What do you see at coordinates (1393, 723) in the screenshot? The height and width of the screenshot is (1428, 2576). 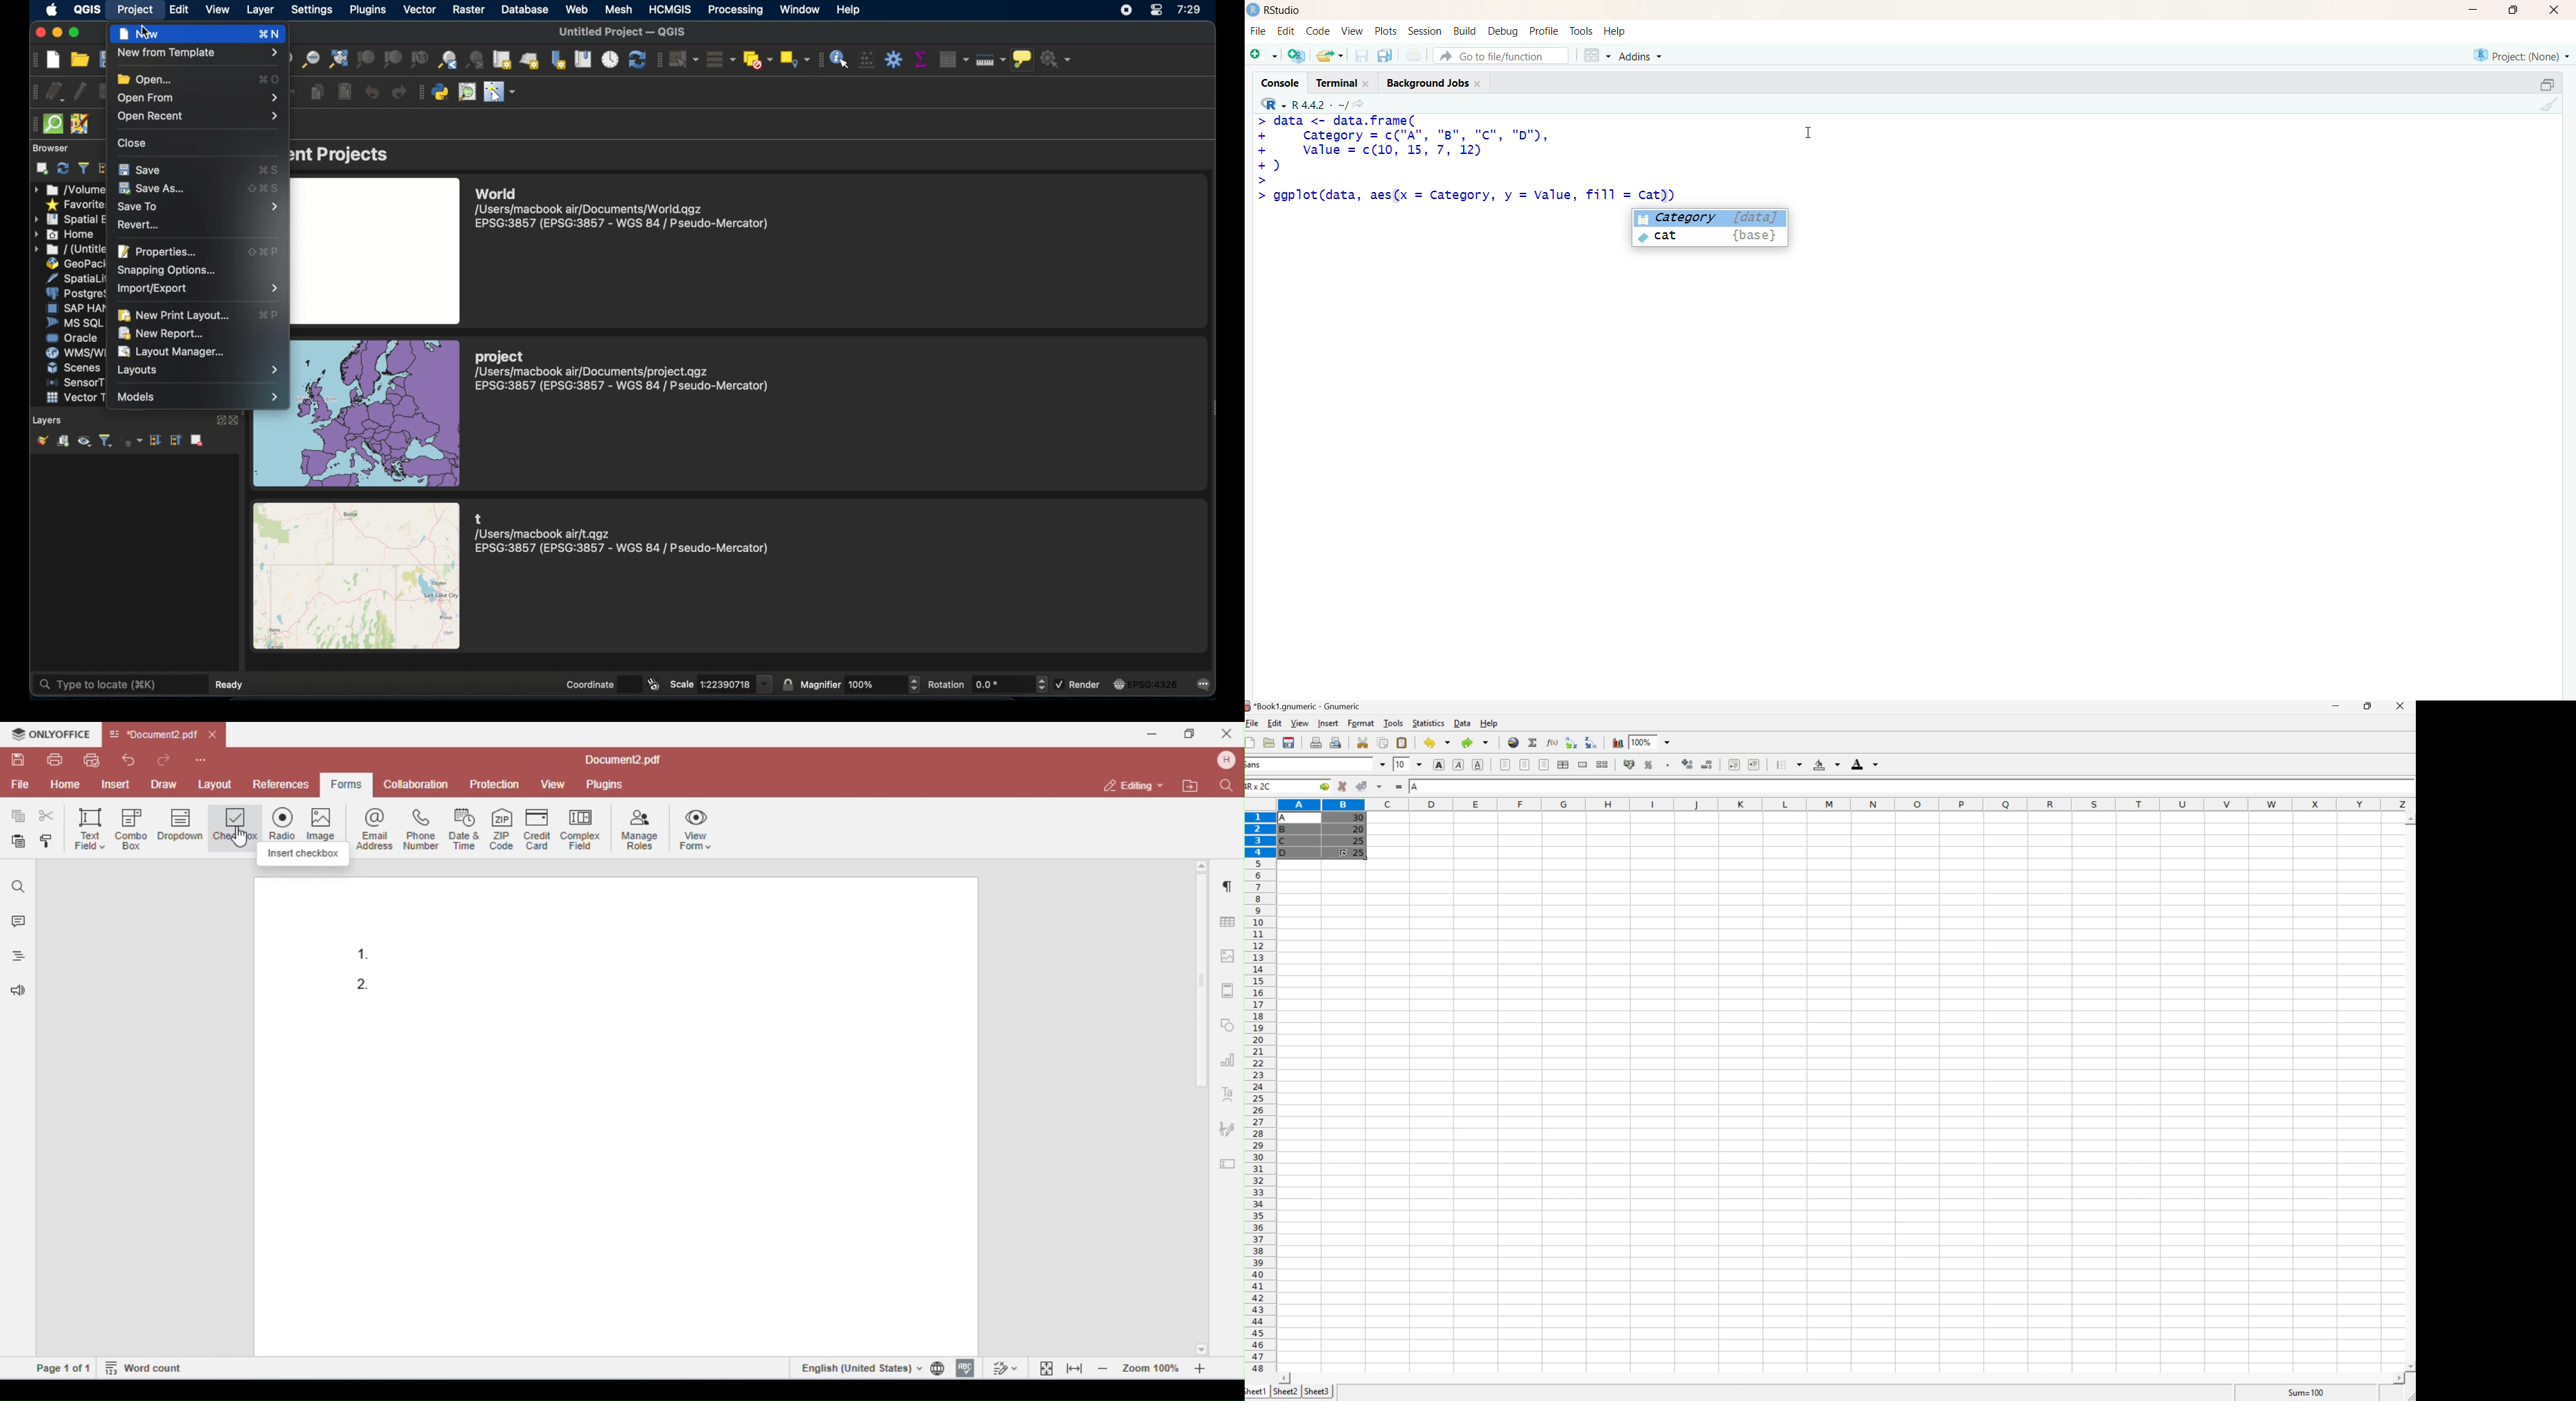 I see `Tools` at bounding box center [1393, 723].